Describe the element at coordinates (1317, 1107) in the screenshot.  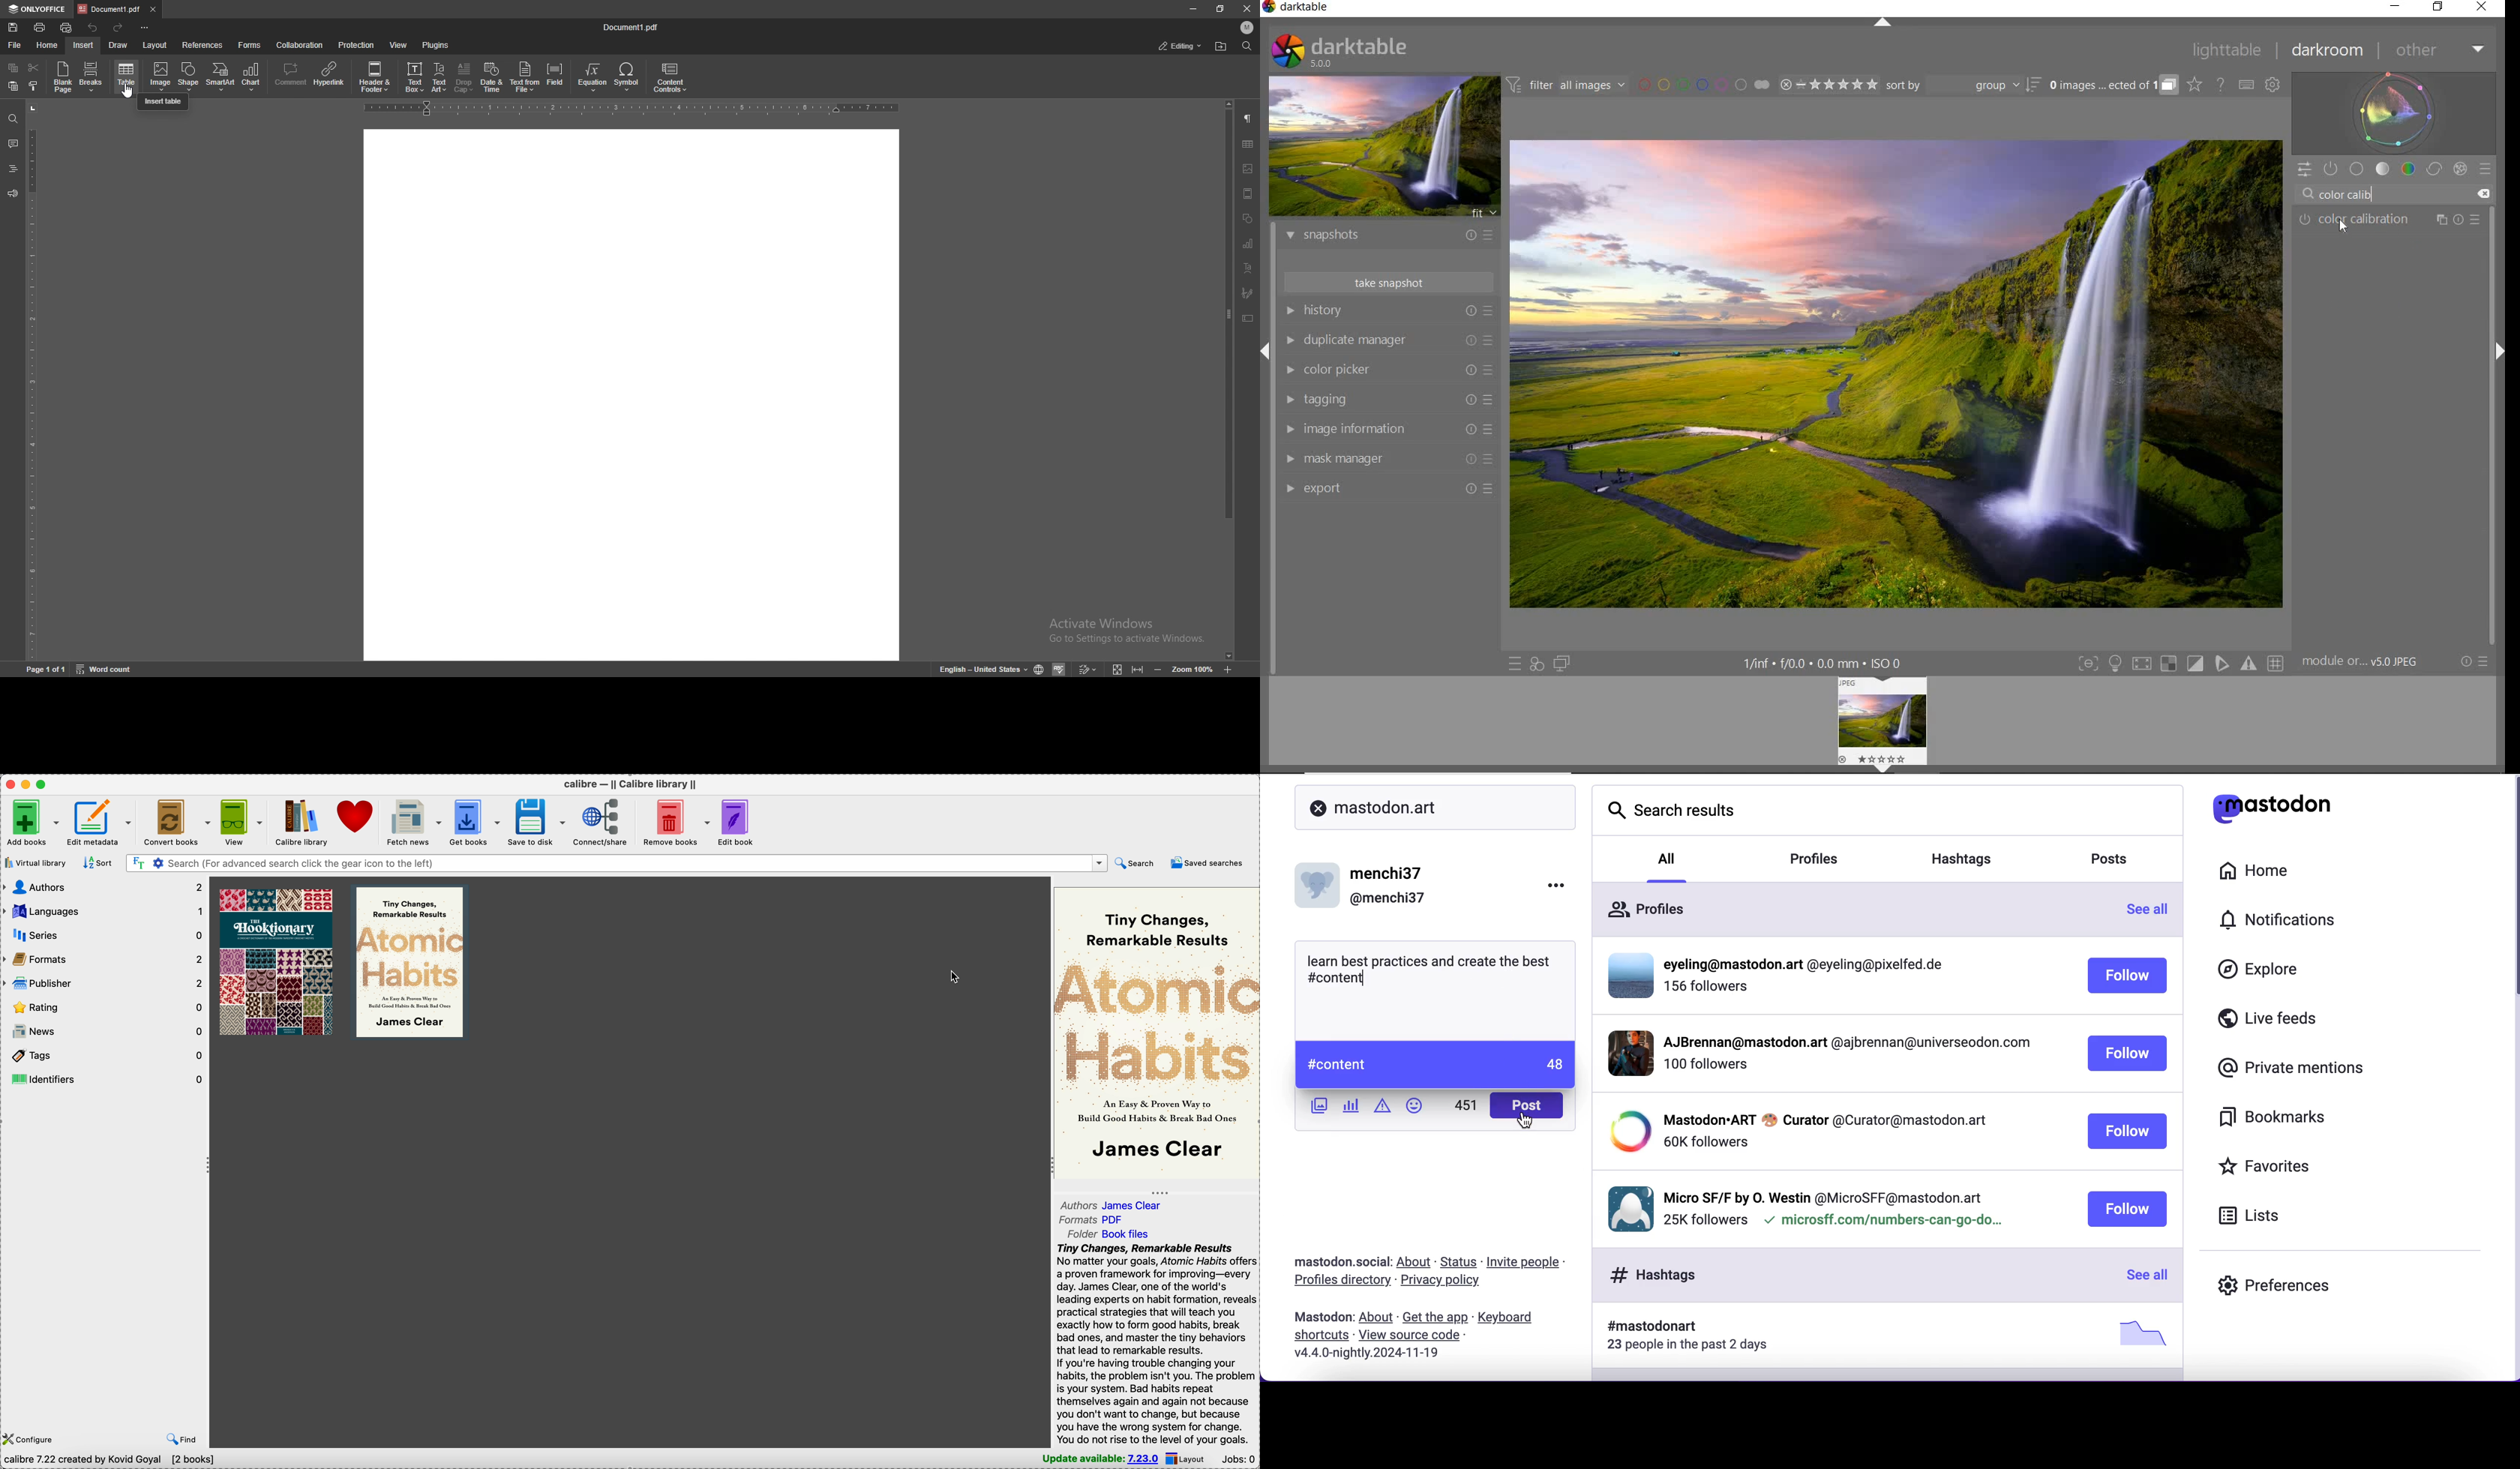
I see `add image` at that location.